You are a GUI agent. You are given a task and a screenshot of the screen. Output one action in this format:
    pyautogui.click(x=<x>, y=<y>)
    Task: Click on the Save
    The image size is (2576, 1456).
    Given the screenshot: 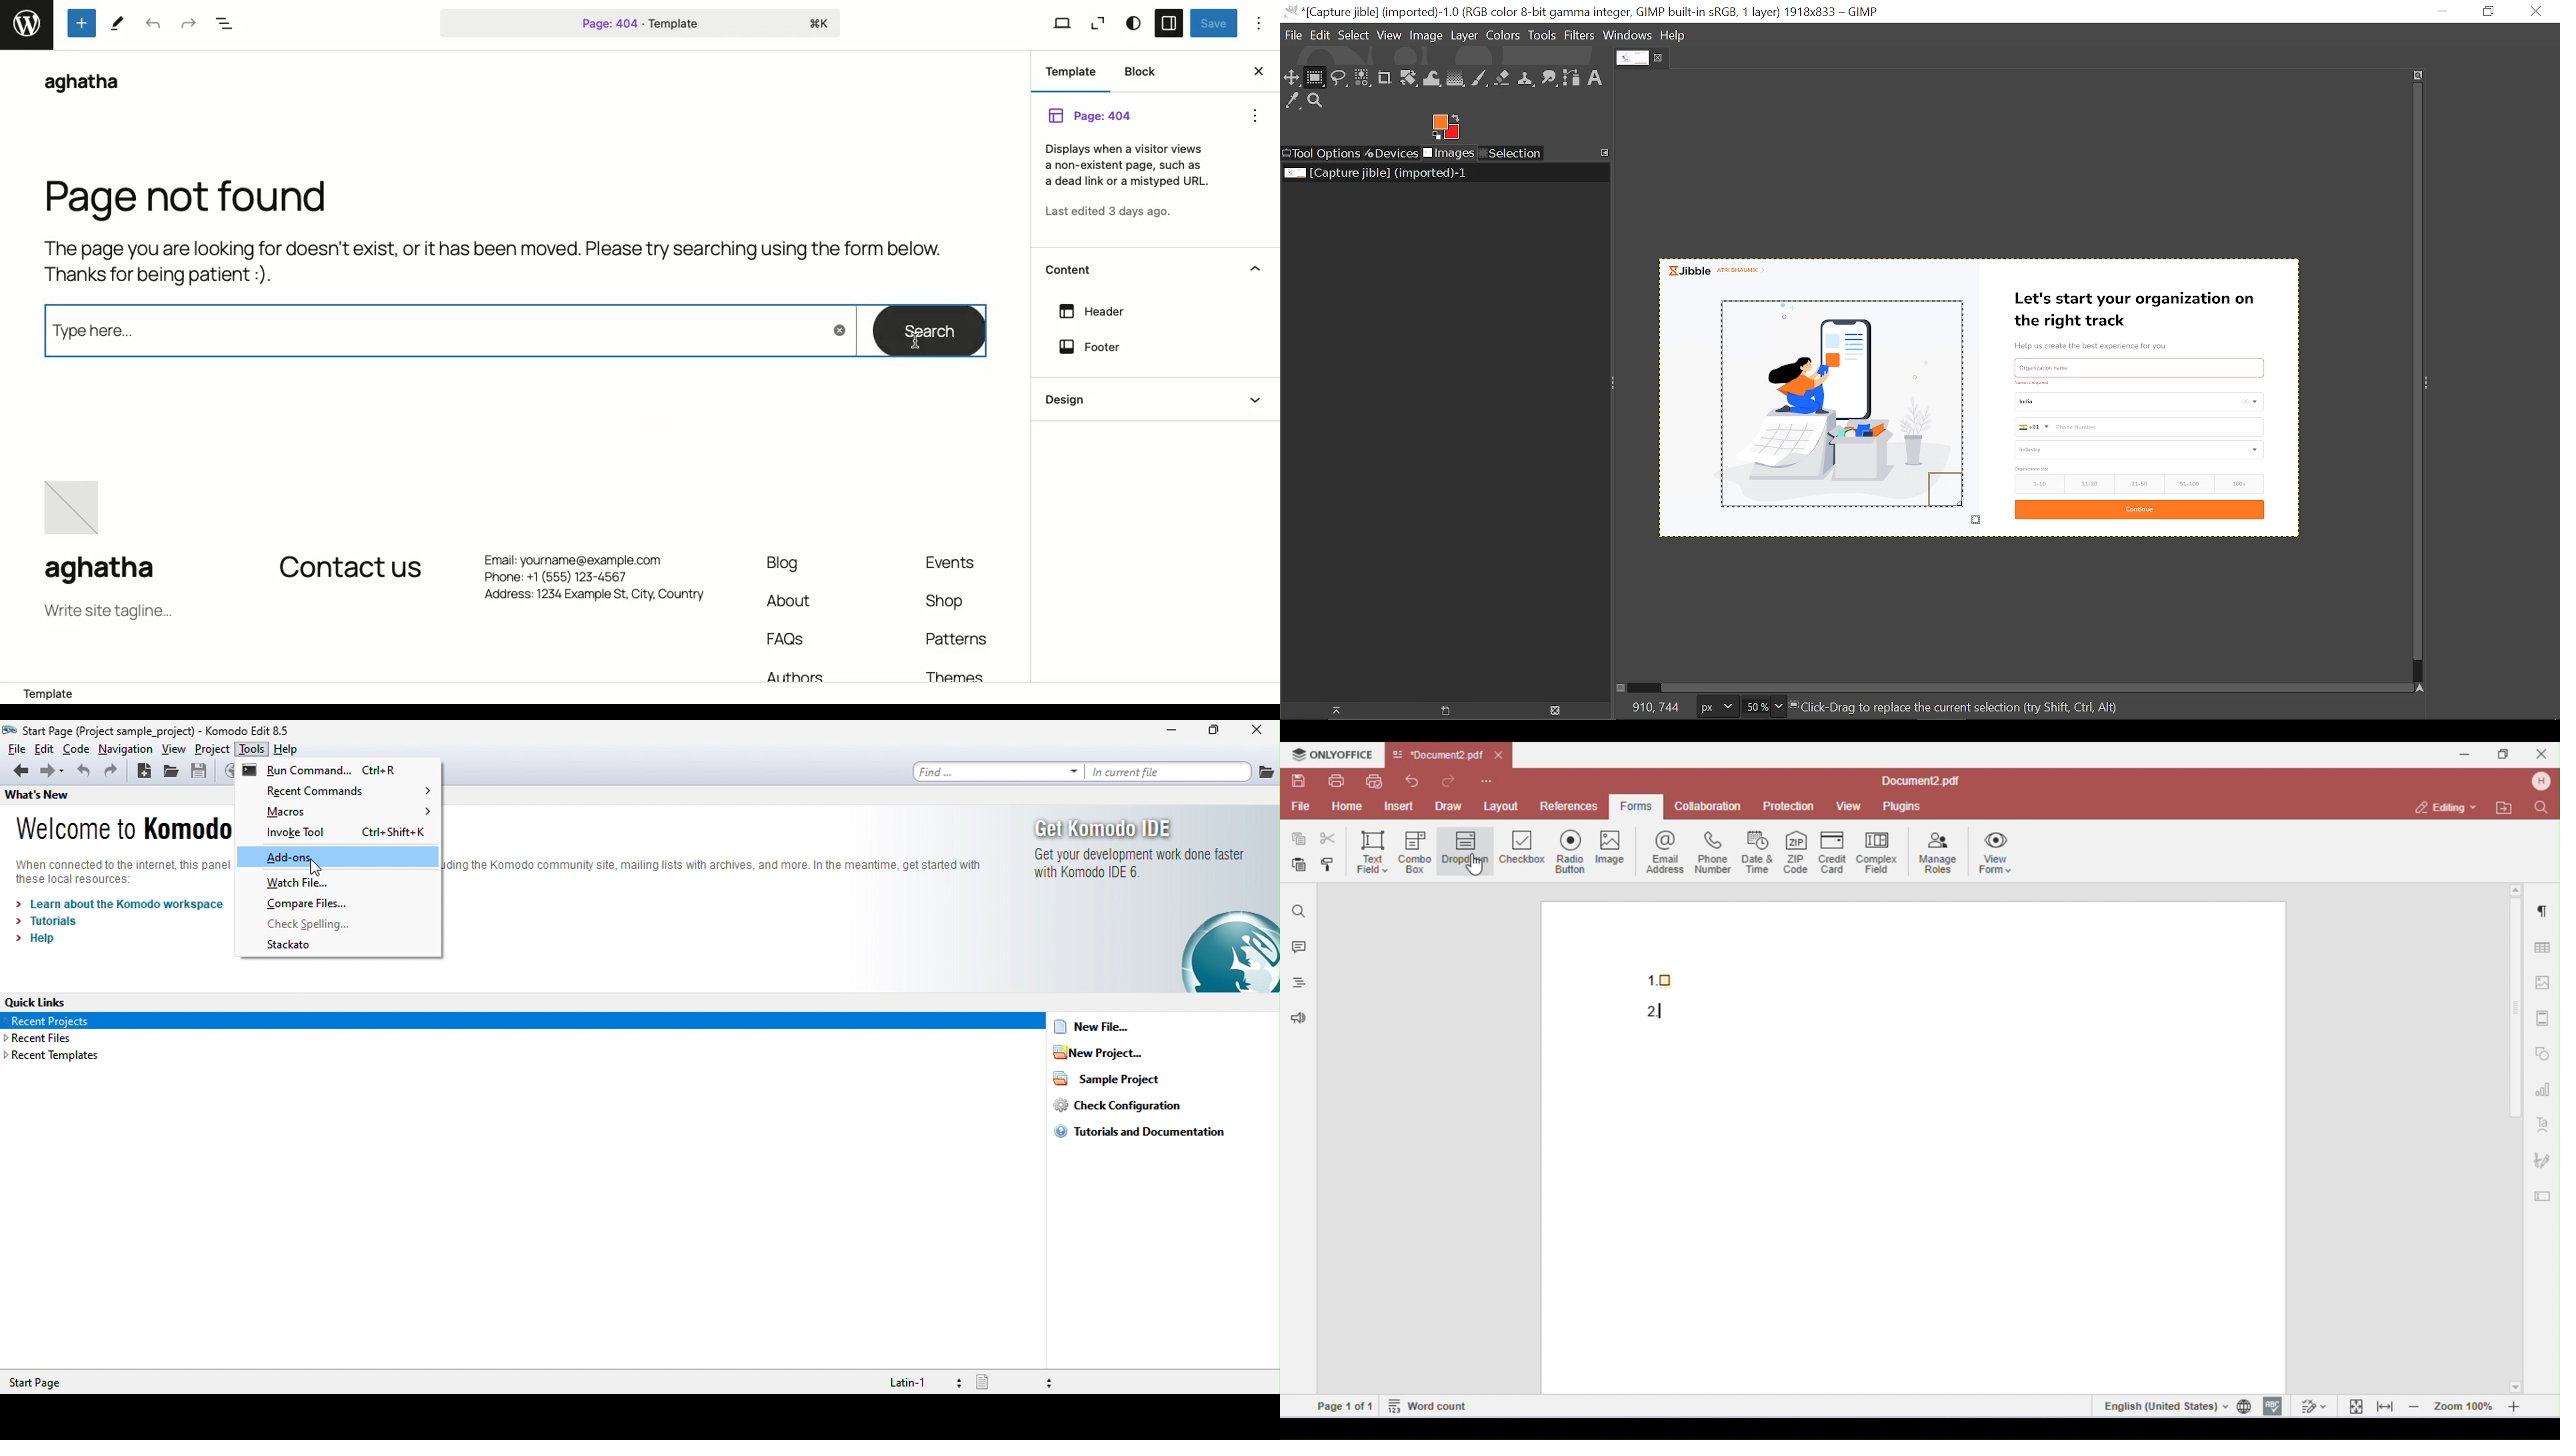 What is the action you would take?
    pyautogui.click(x=1214, y=23)
    